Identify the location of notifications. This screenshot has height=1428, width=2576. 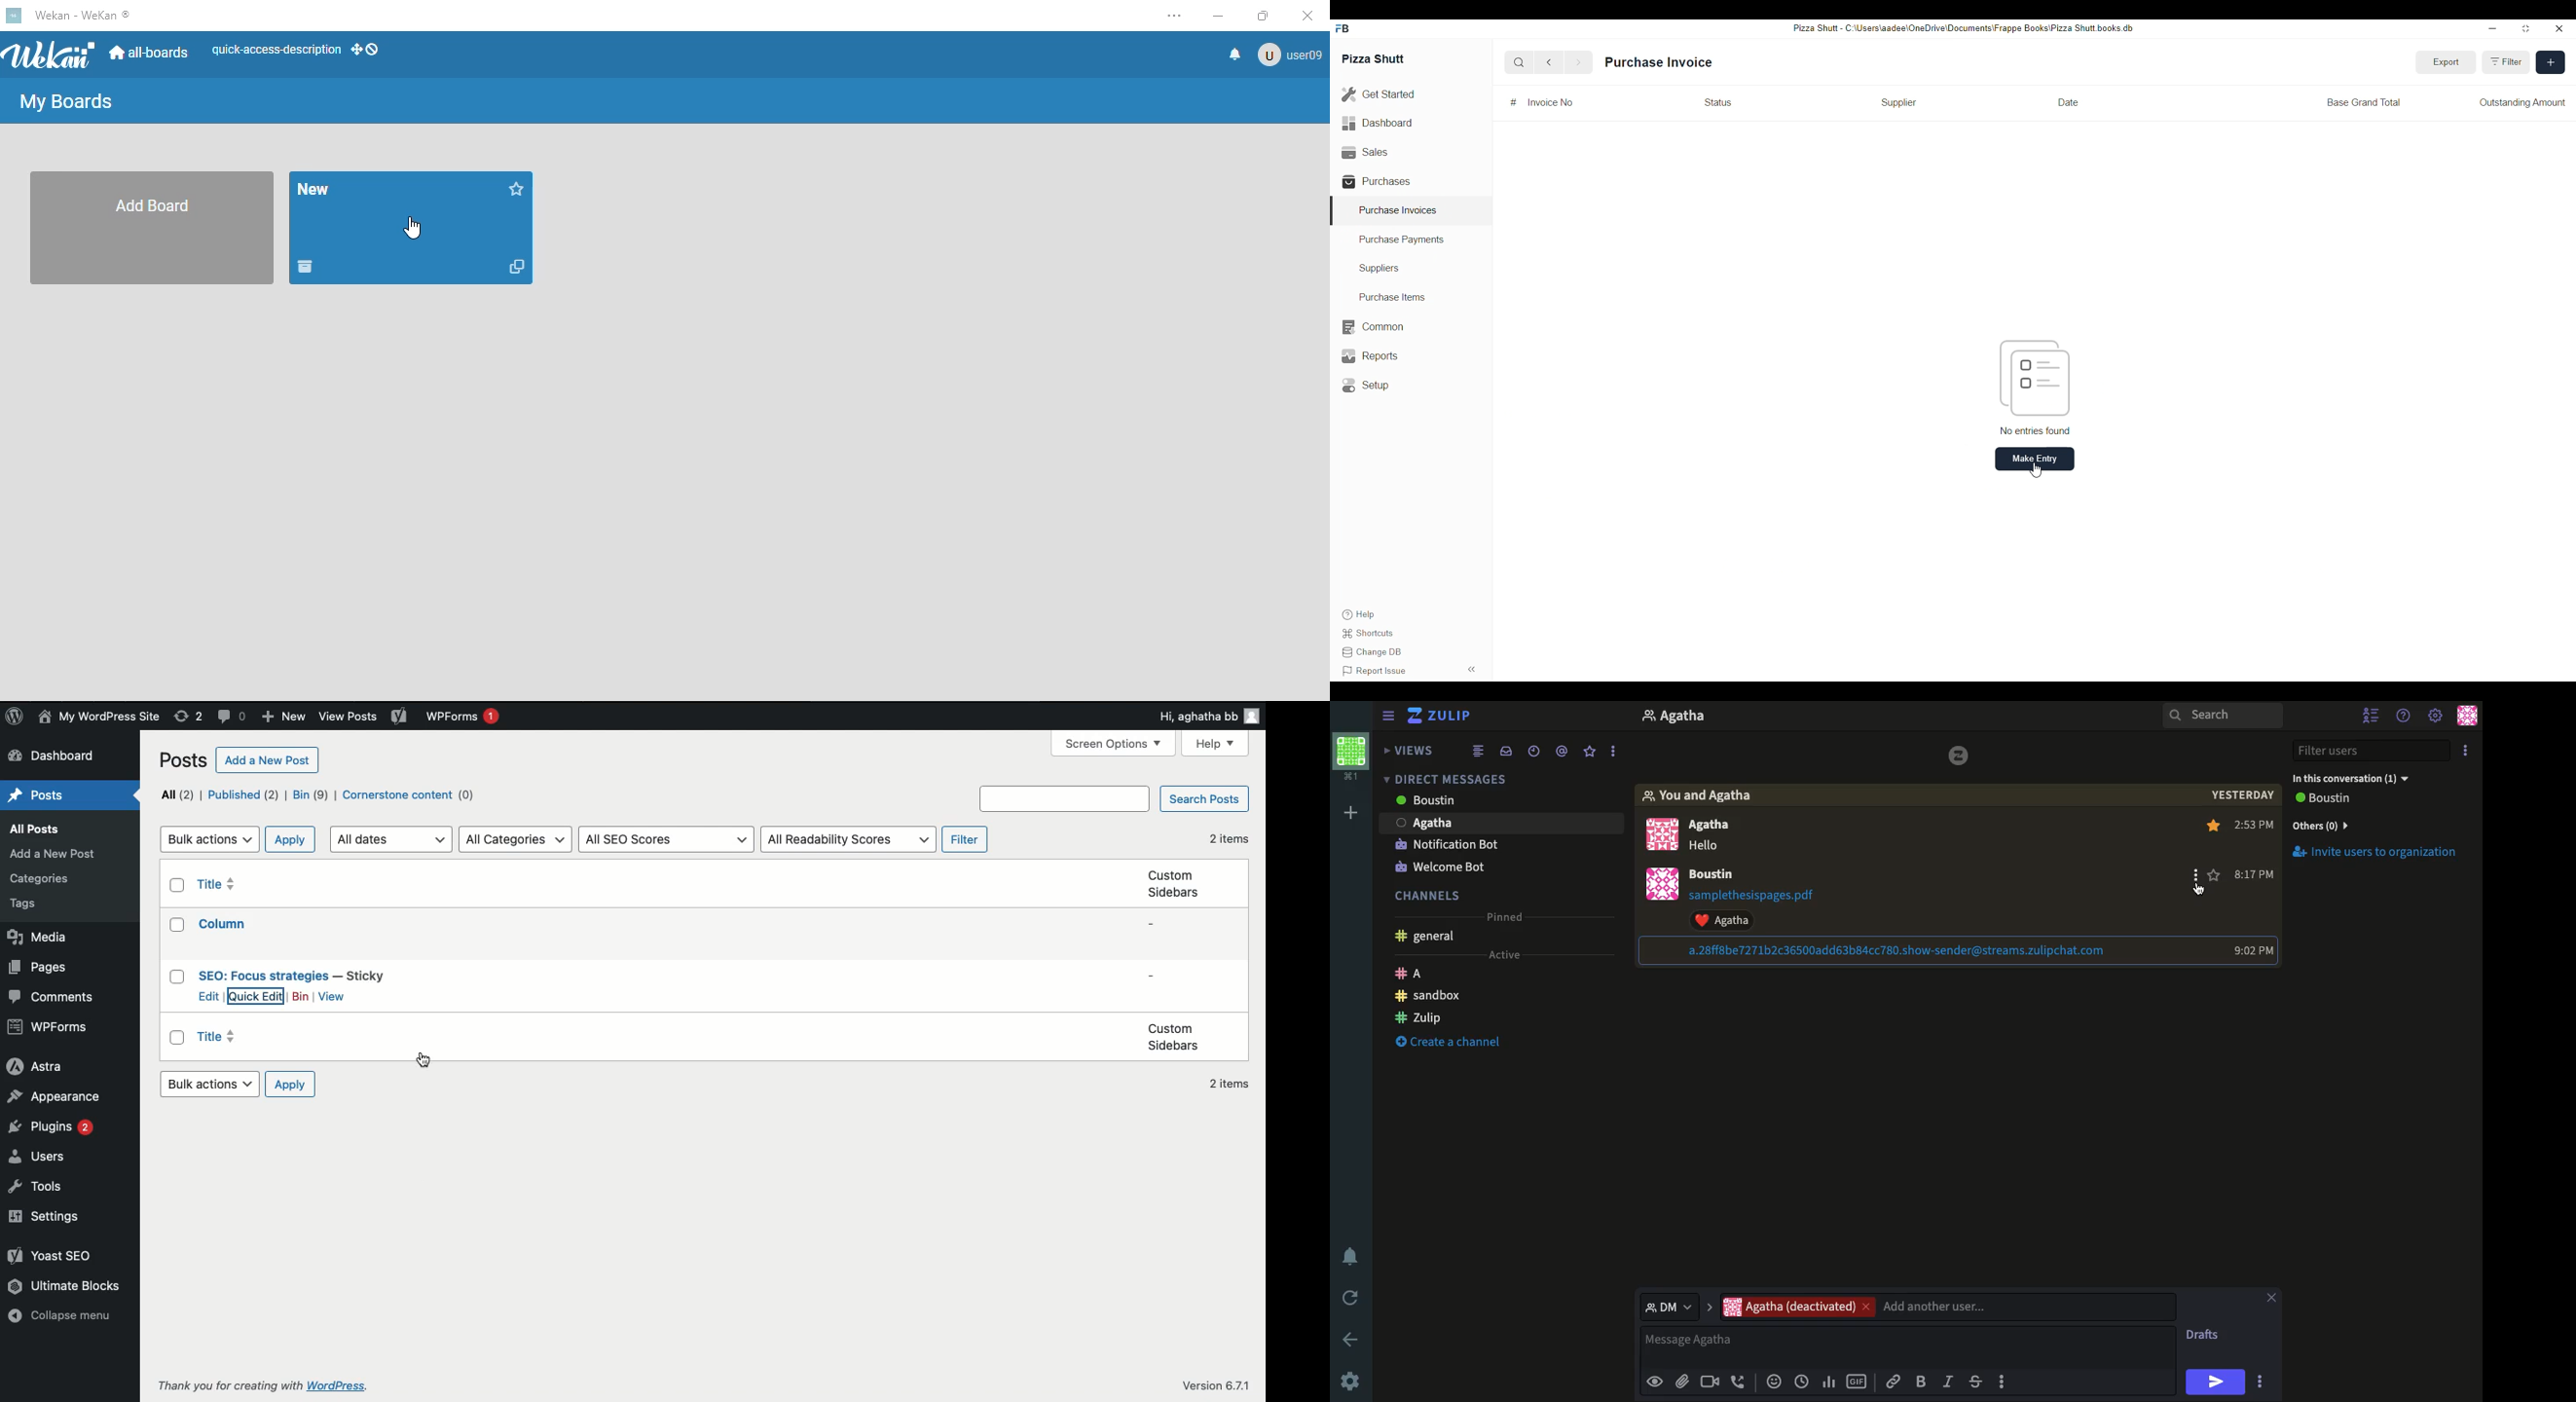
(1235, 55).